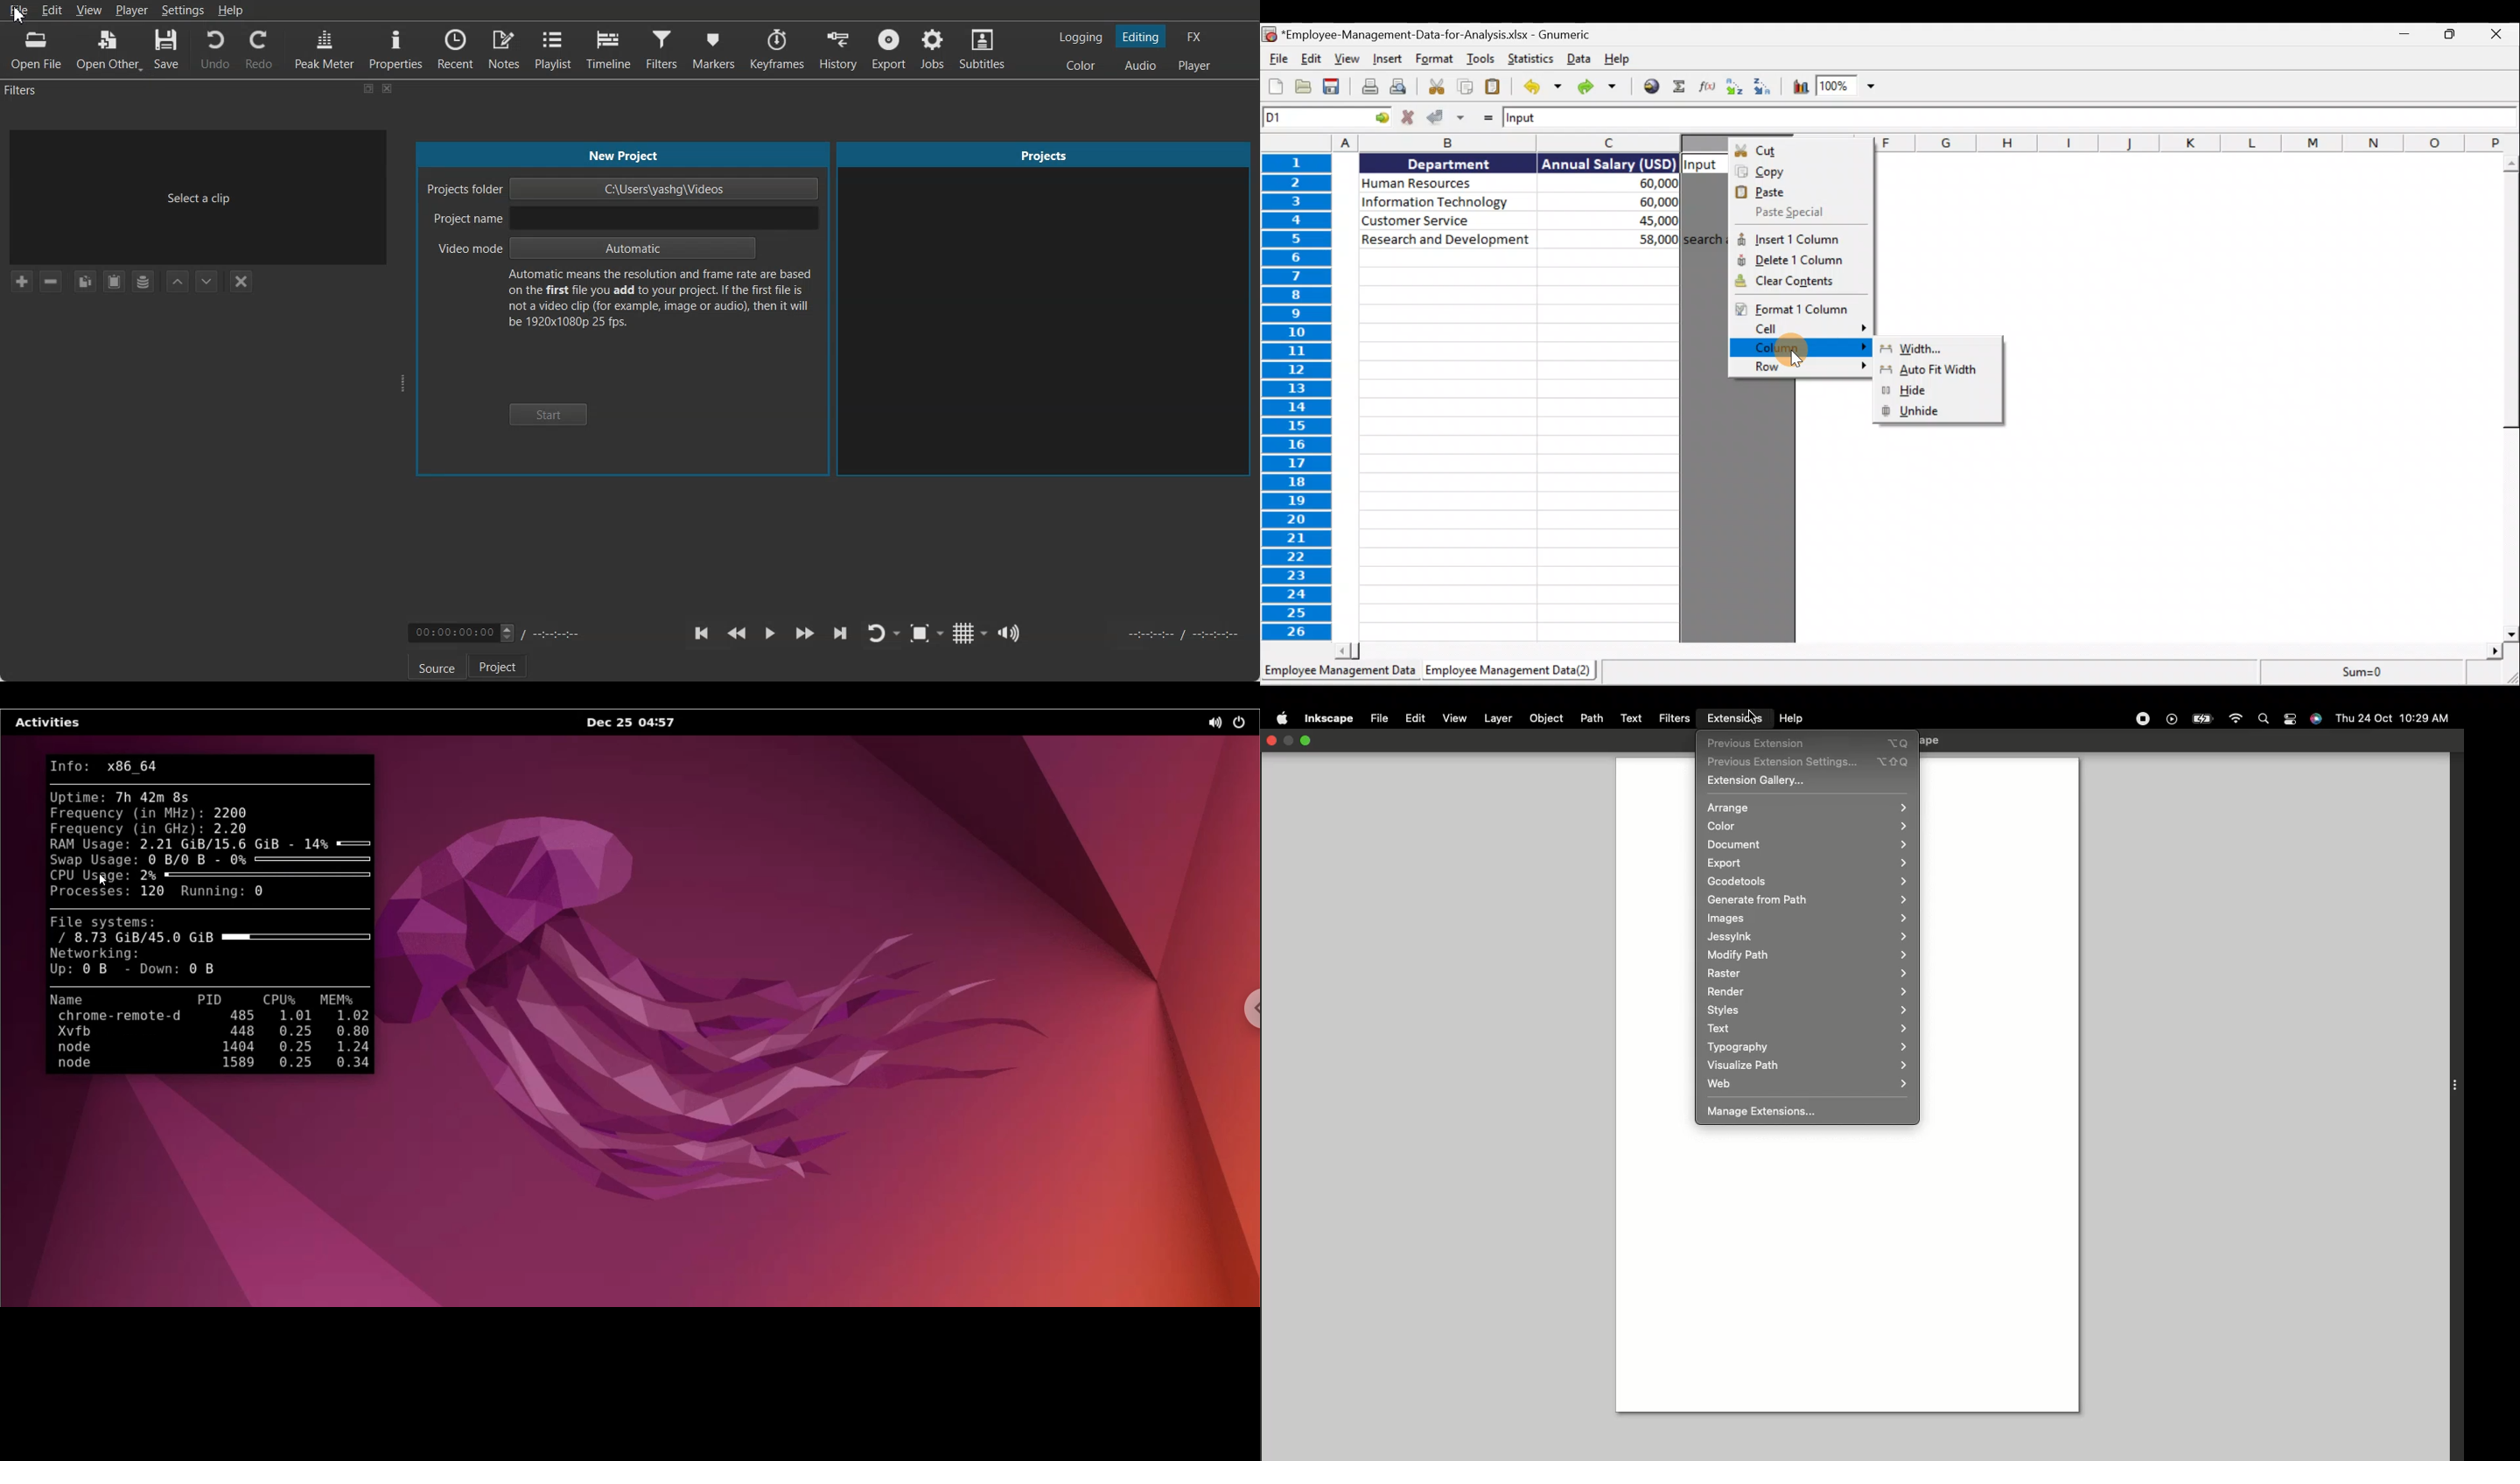 The height and width of the screenshot is (1484, 2520). What do you see at coordinates (1381, 719) in the screenshot?
I see `File` at bounding box center [1381, 719].